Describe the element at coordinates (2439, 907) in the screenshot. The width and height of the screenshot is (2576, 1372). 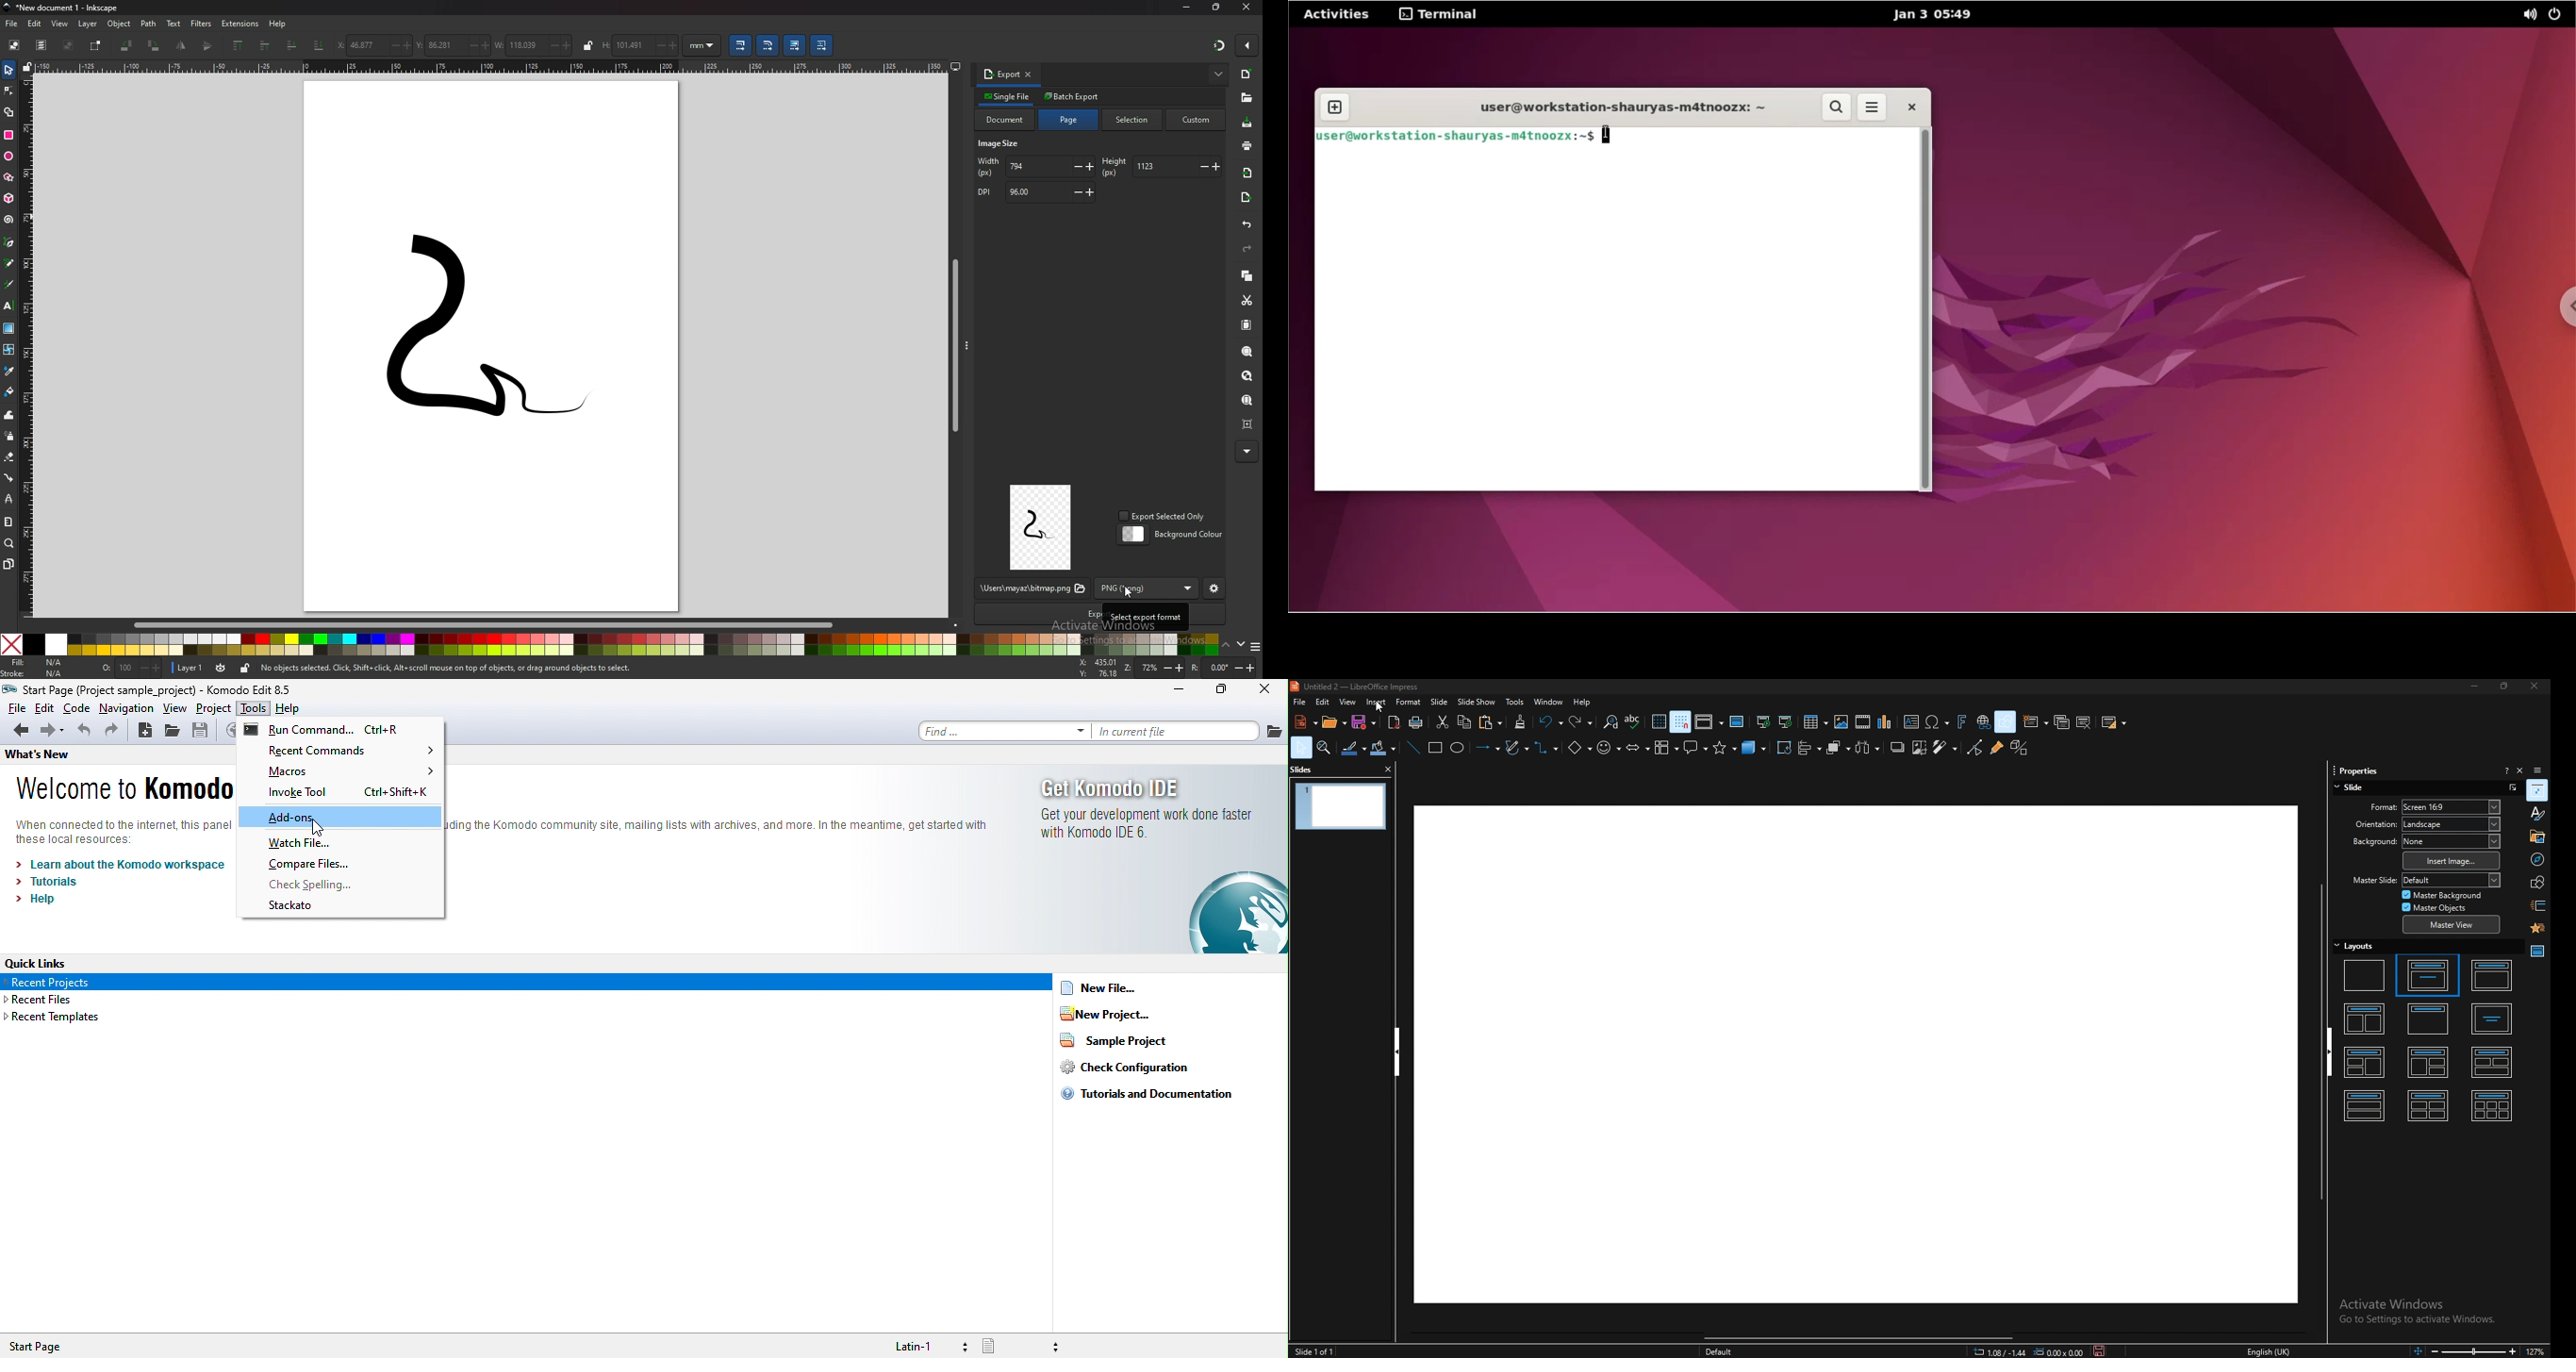
I see `master objects` at that location.